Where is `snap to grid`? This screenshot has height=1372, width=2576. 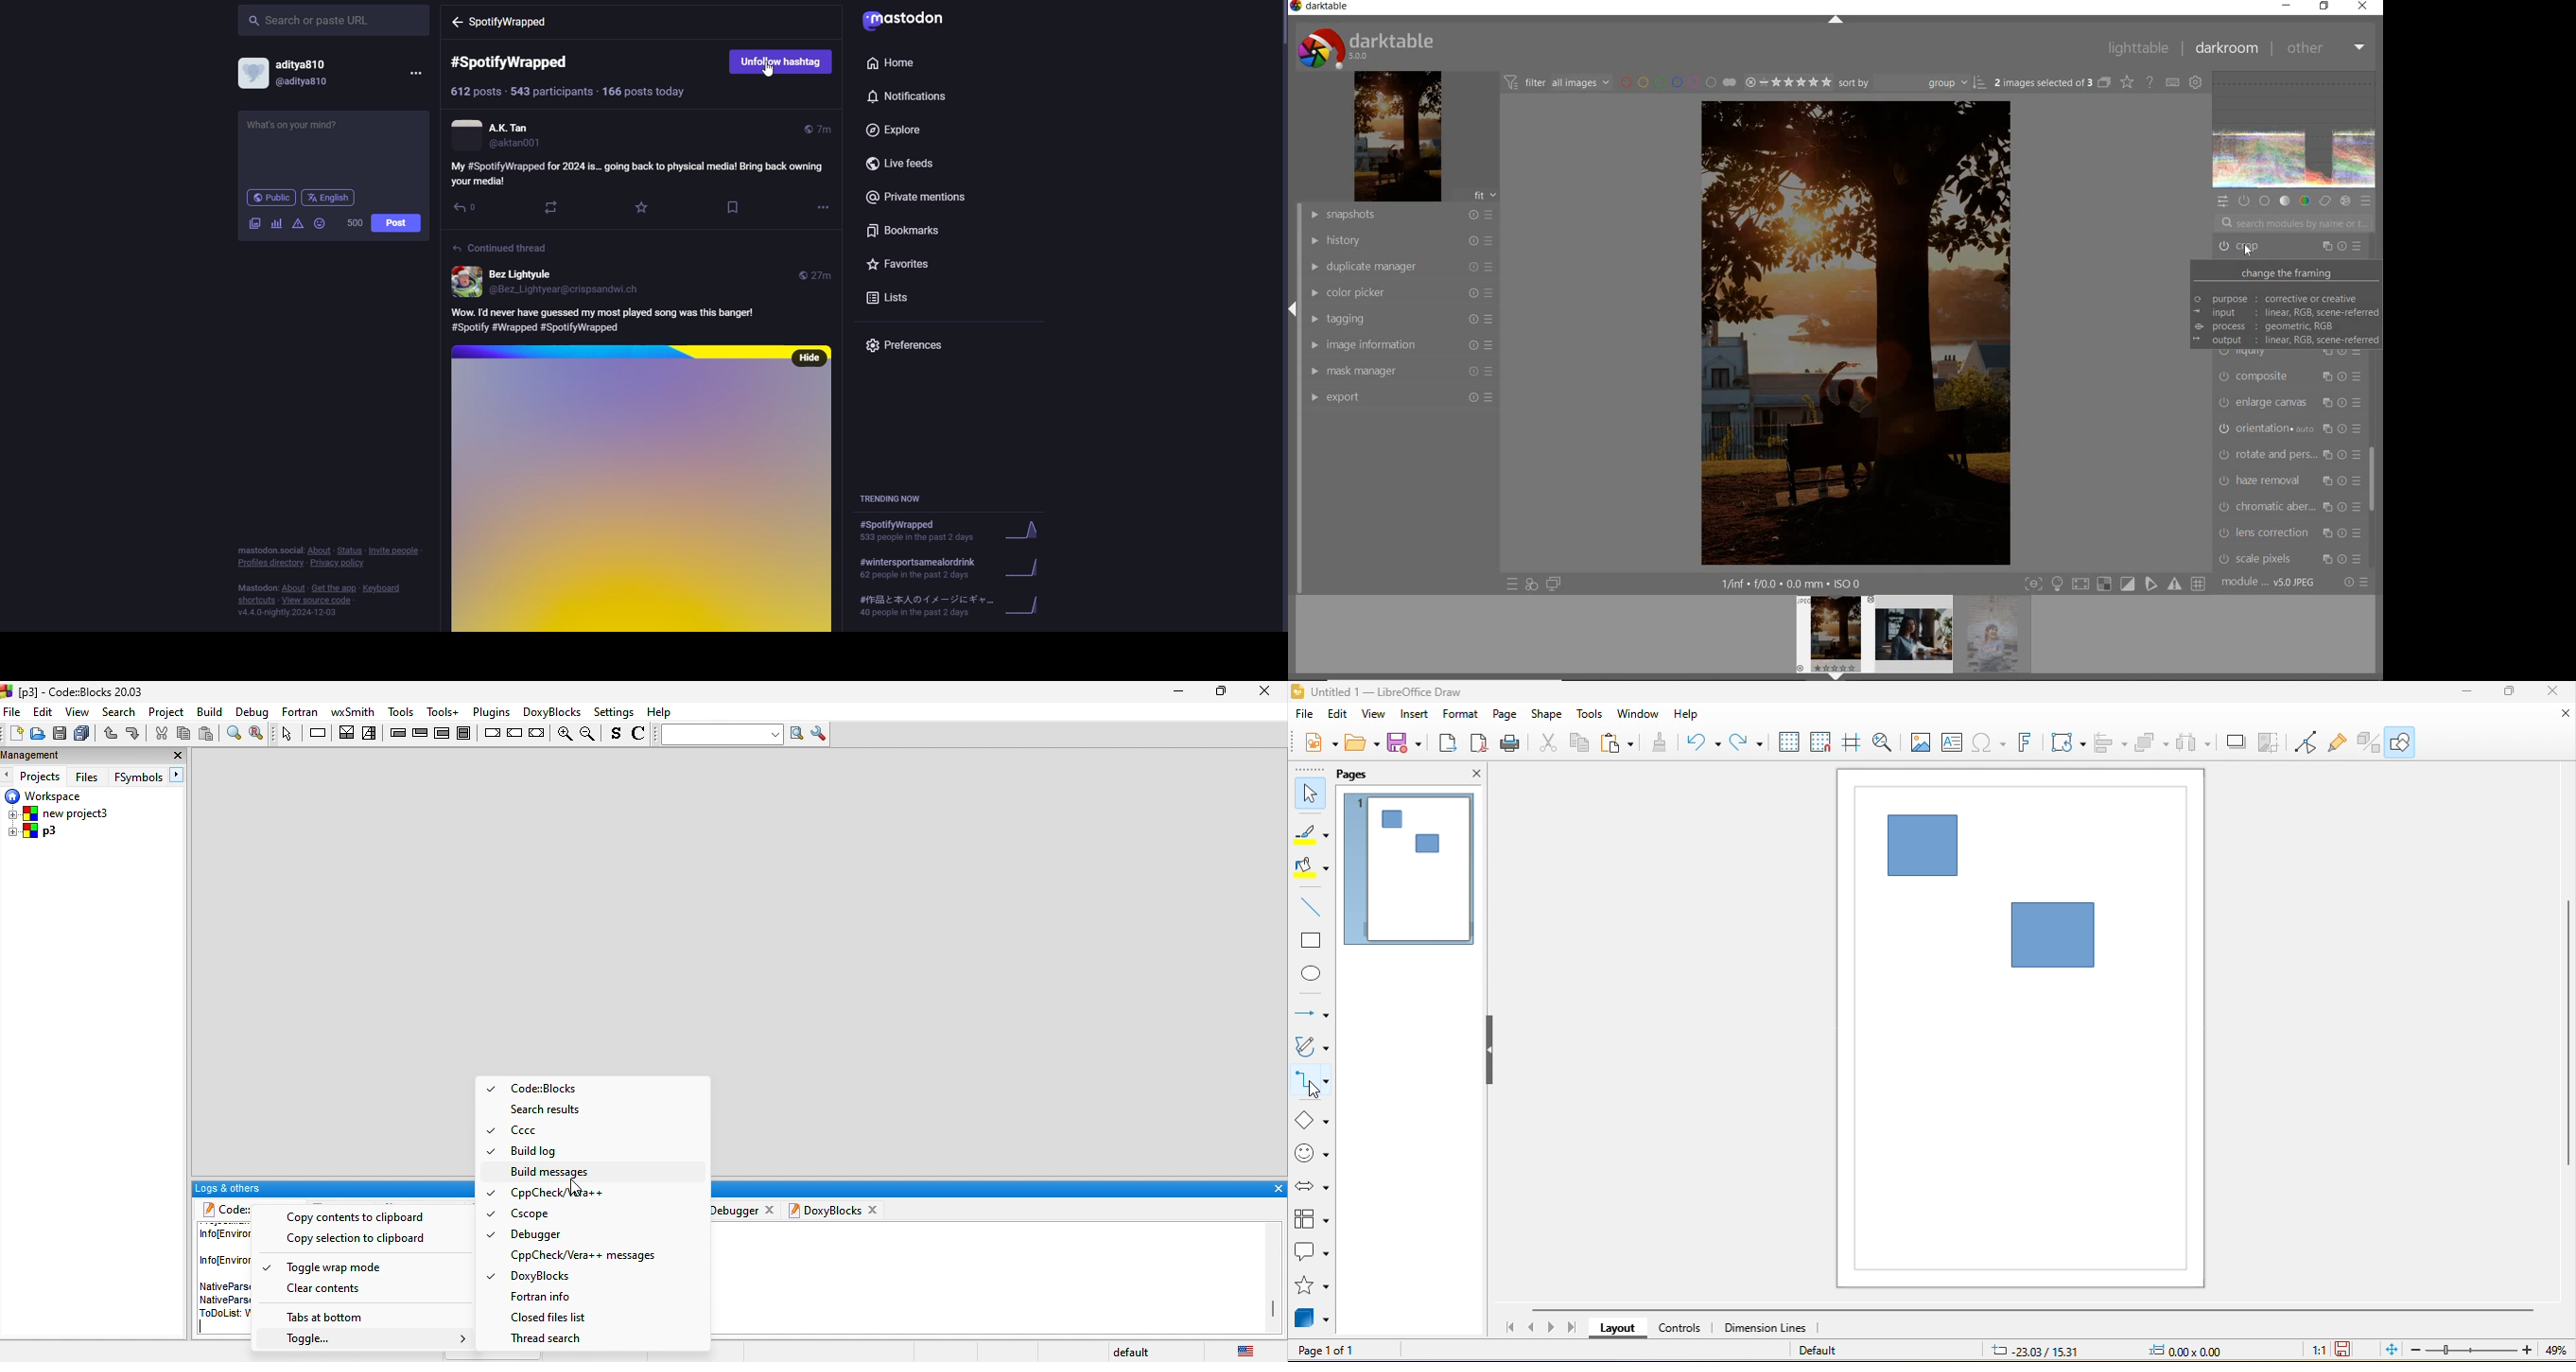
snap to grid is located at coordinates (1825, 742).